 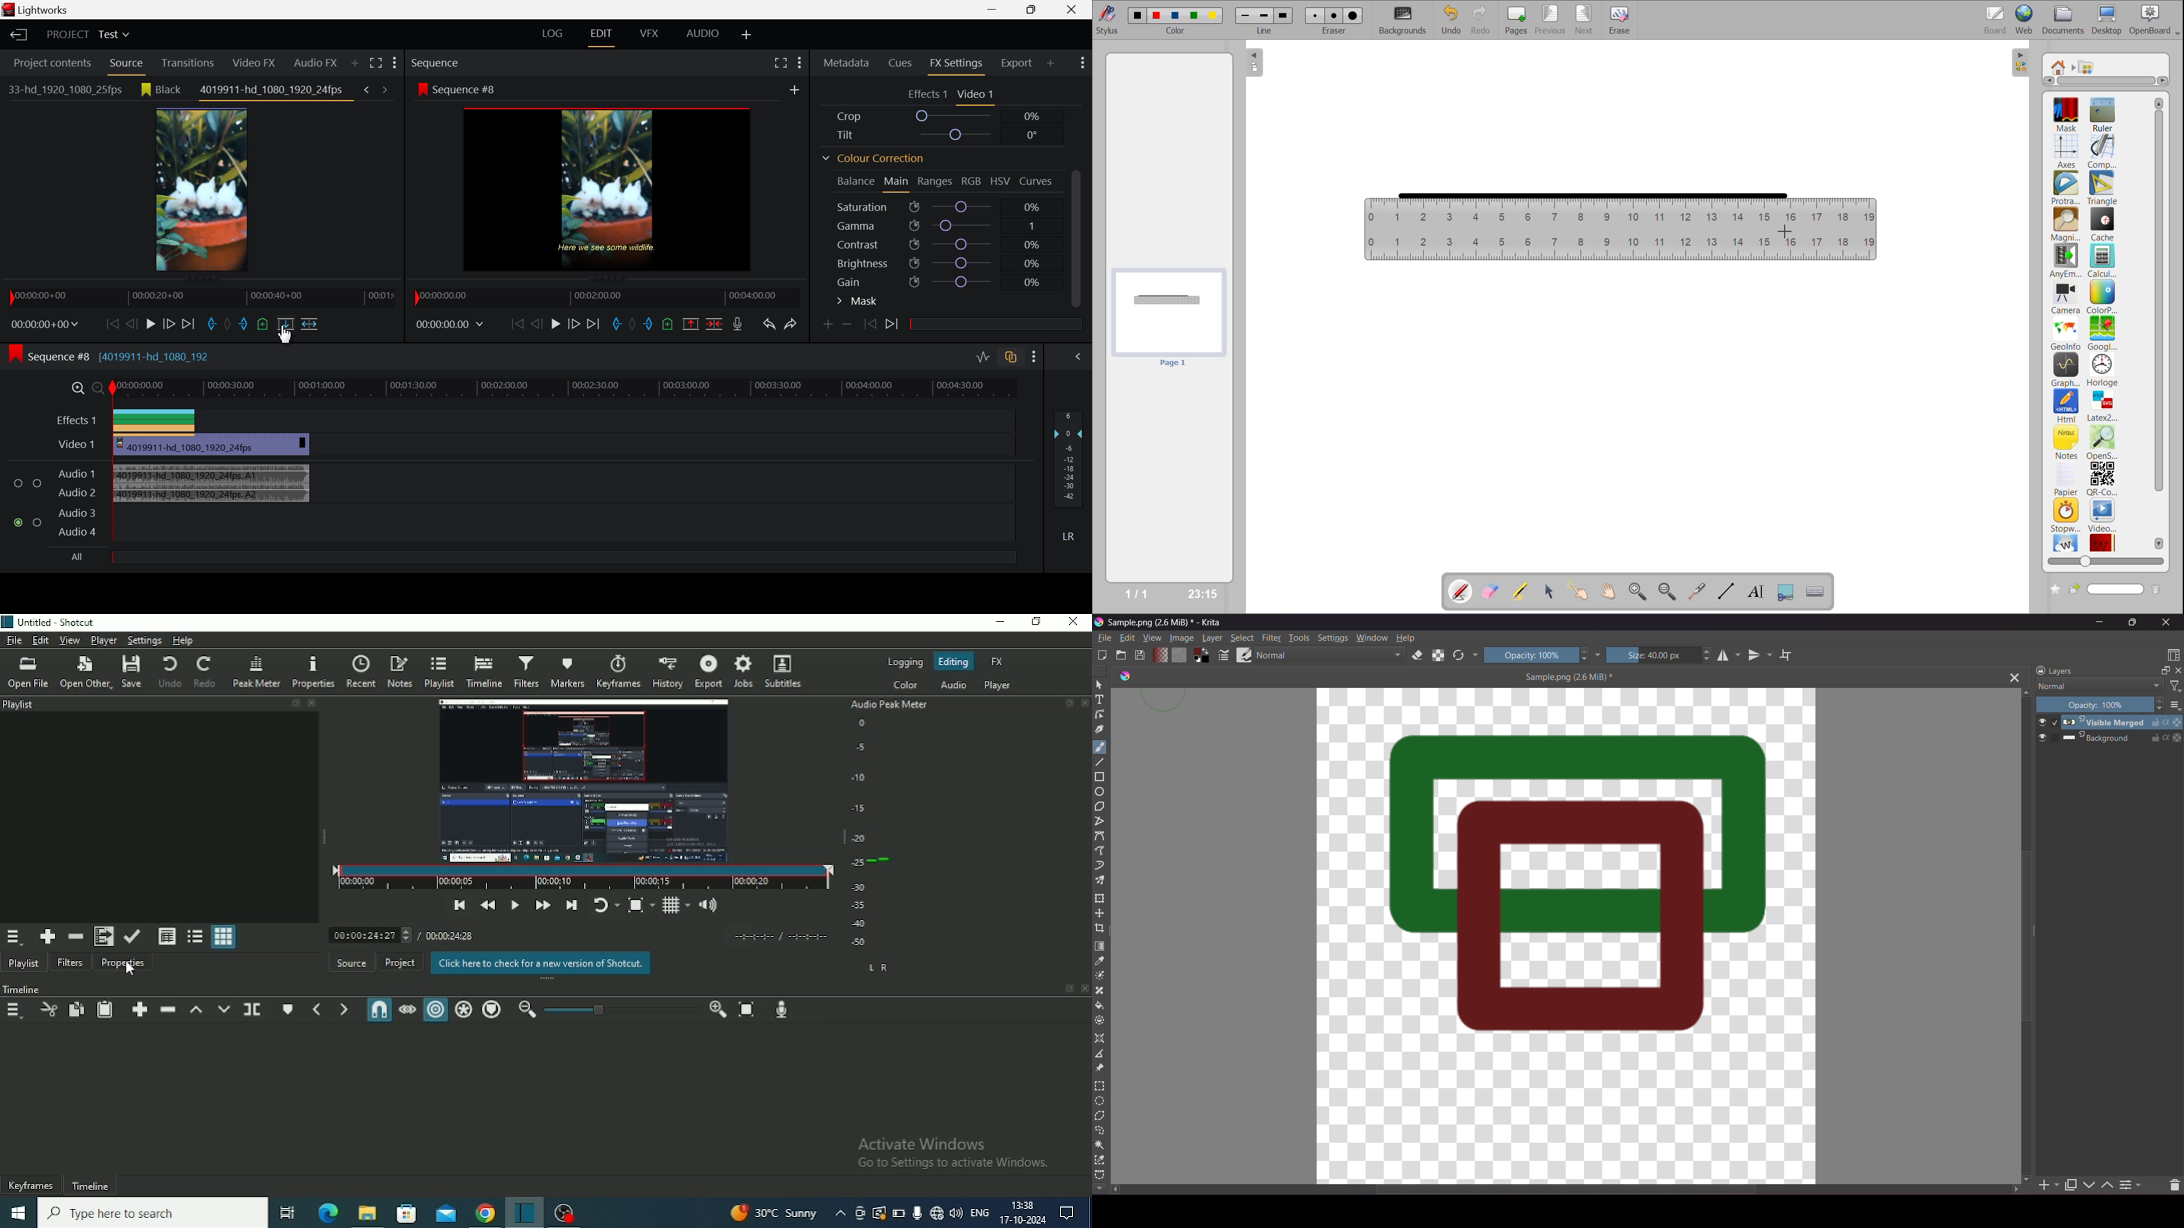 I want to click on Polygon, so click(x=1103, y=807).